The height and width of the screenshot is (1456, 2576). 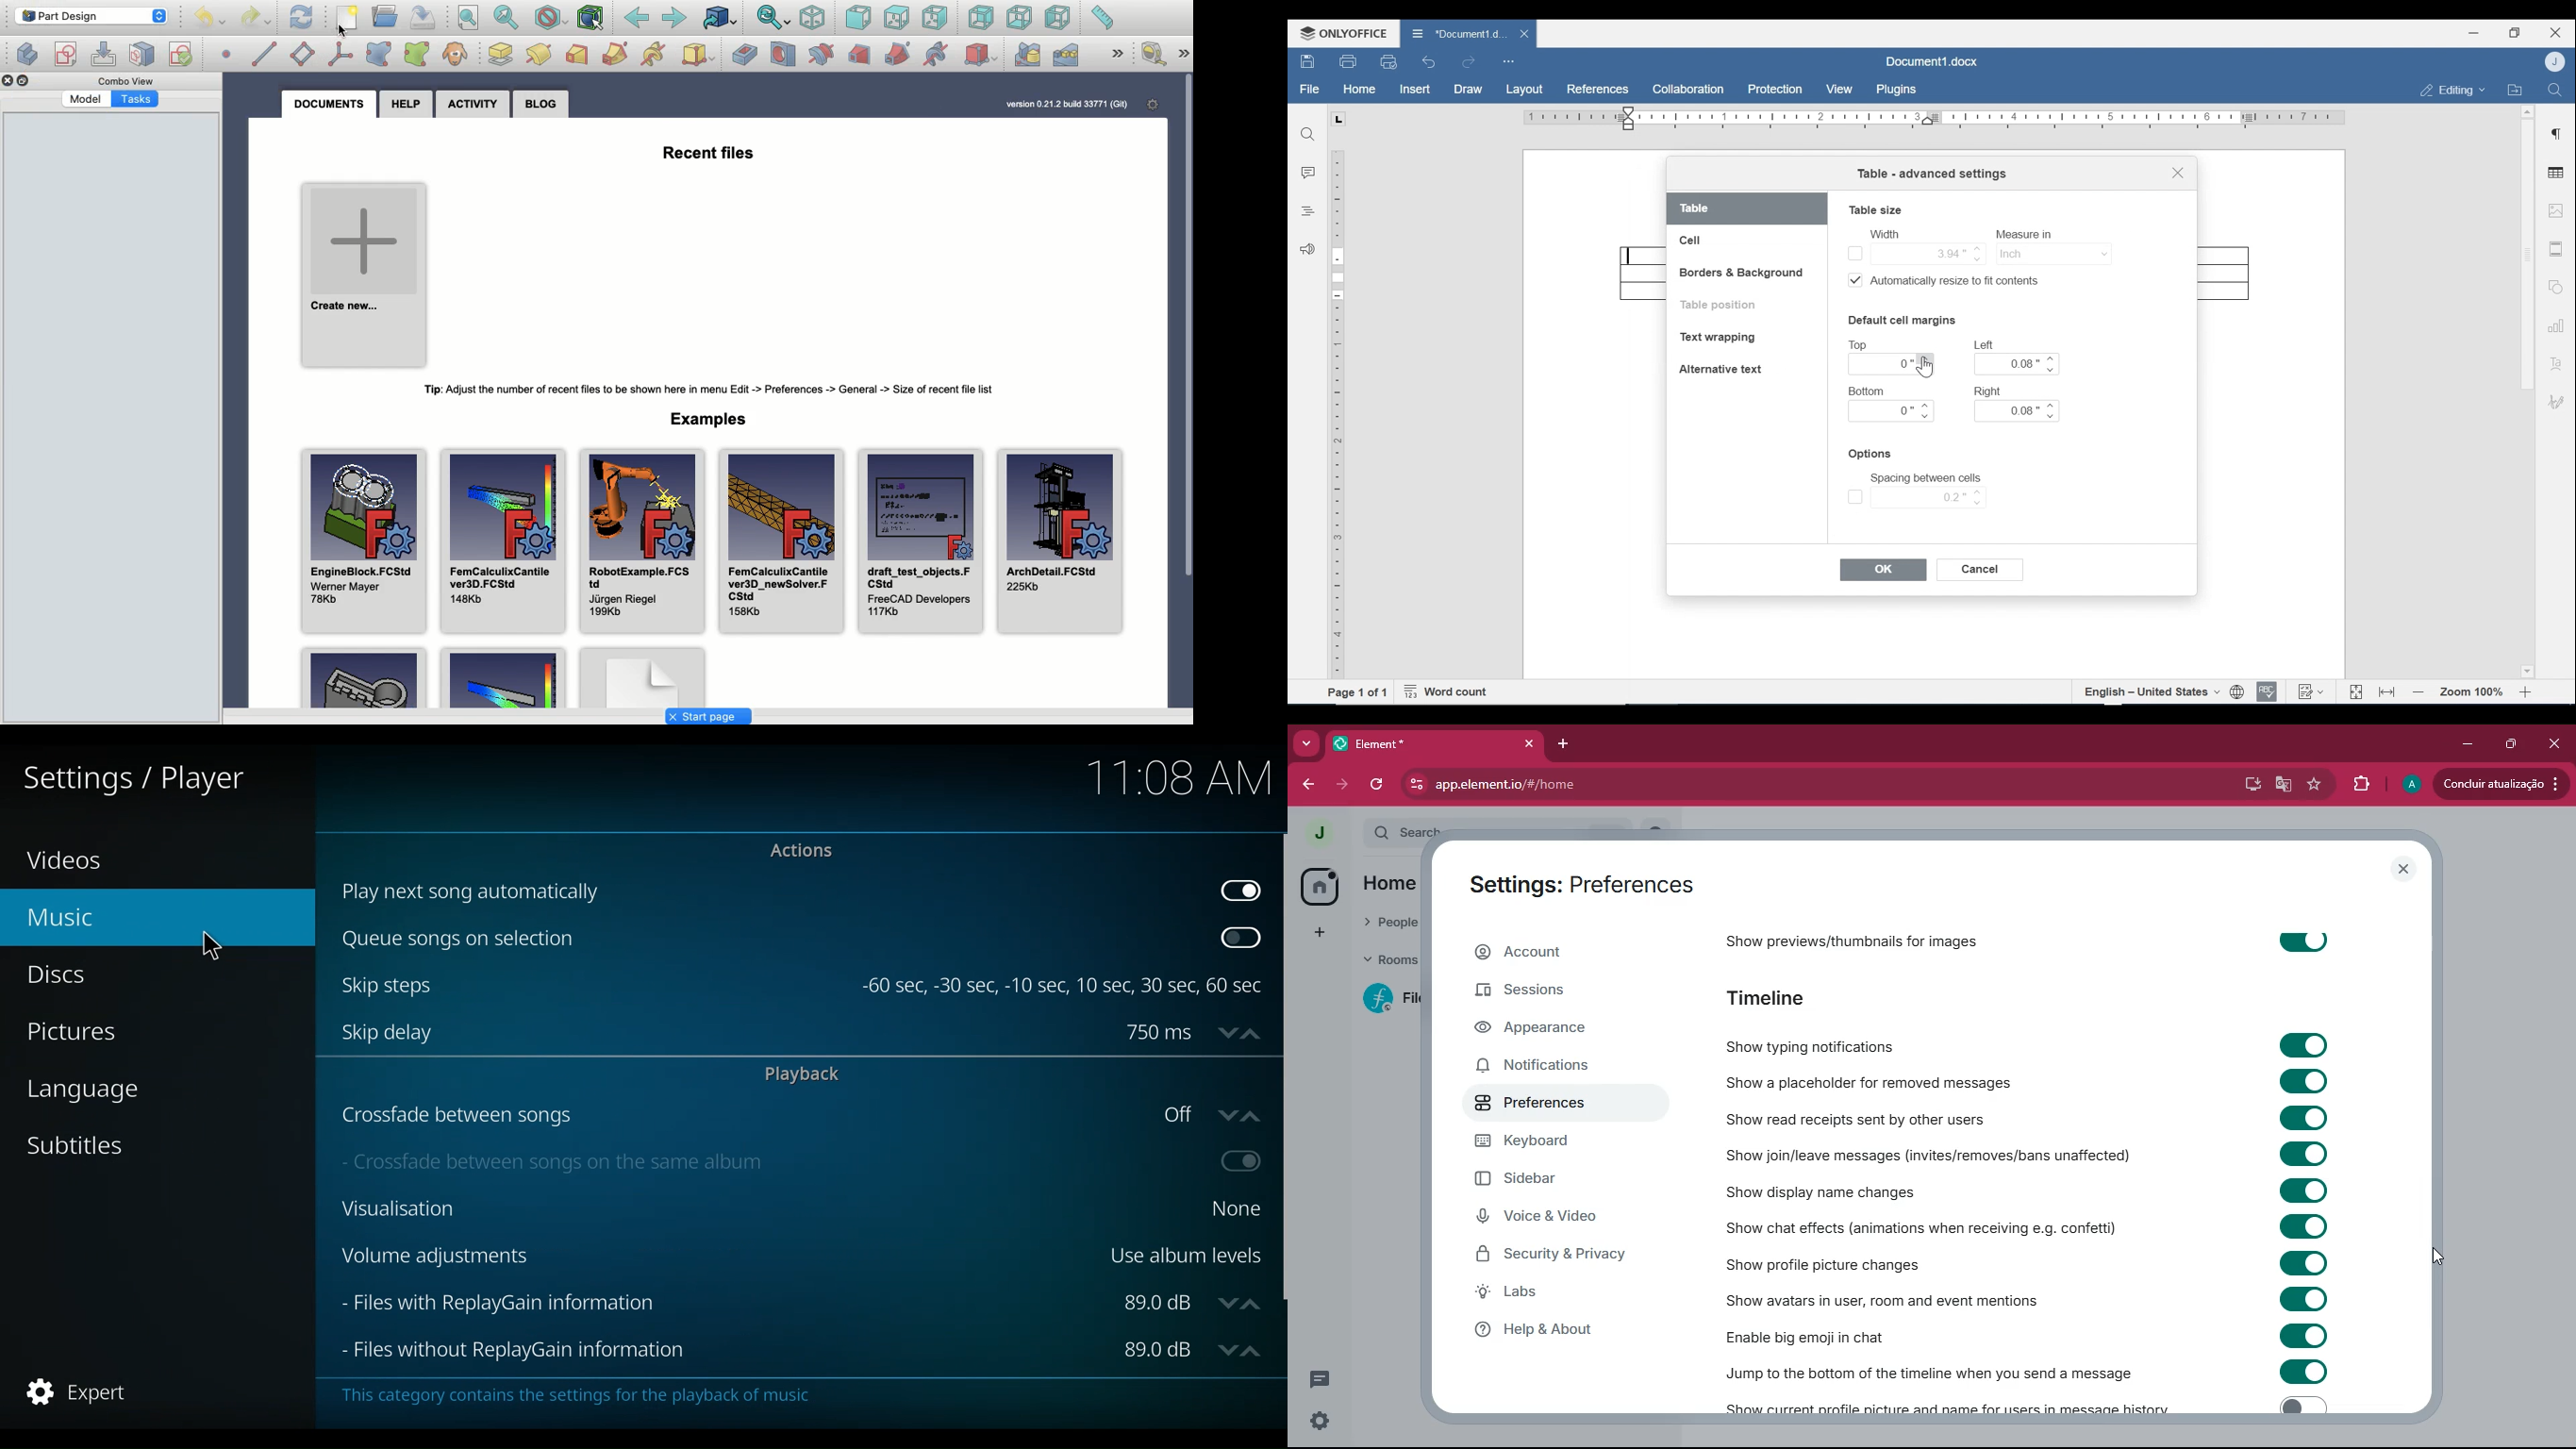 I want to click on close, so click(x=2404, y=870).